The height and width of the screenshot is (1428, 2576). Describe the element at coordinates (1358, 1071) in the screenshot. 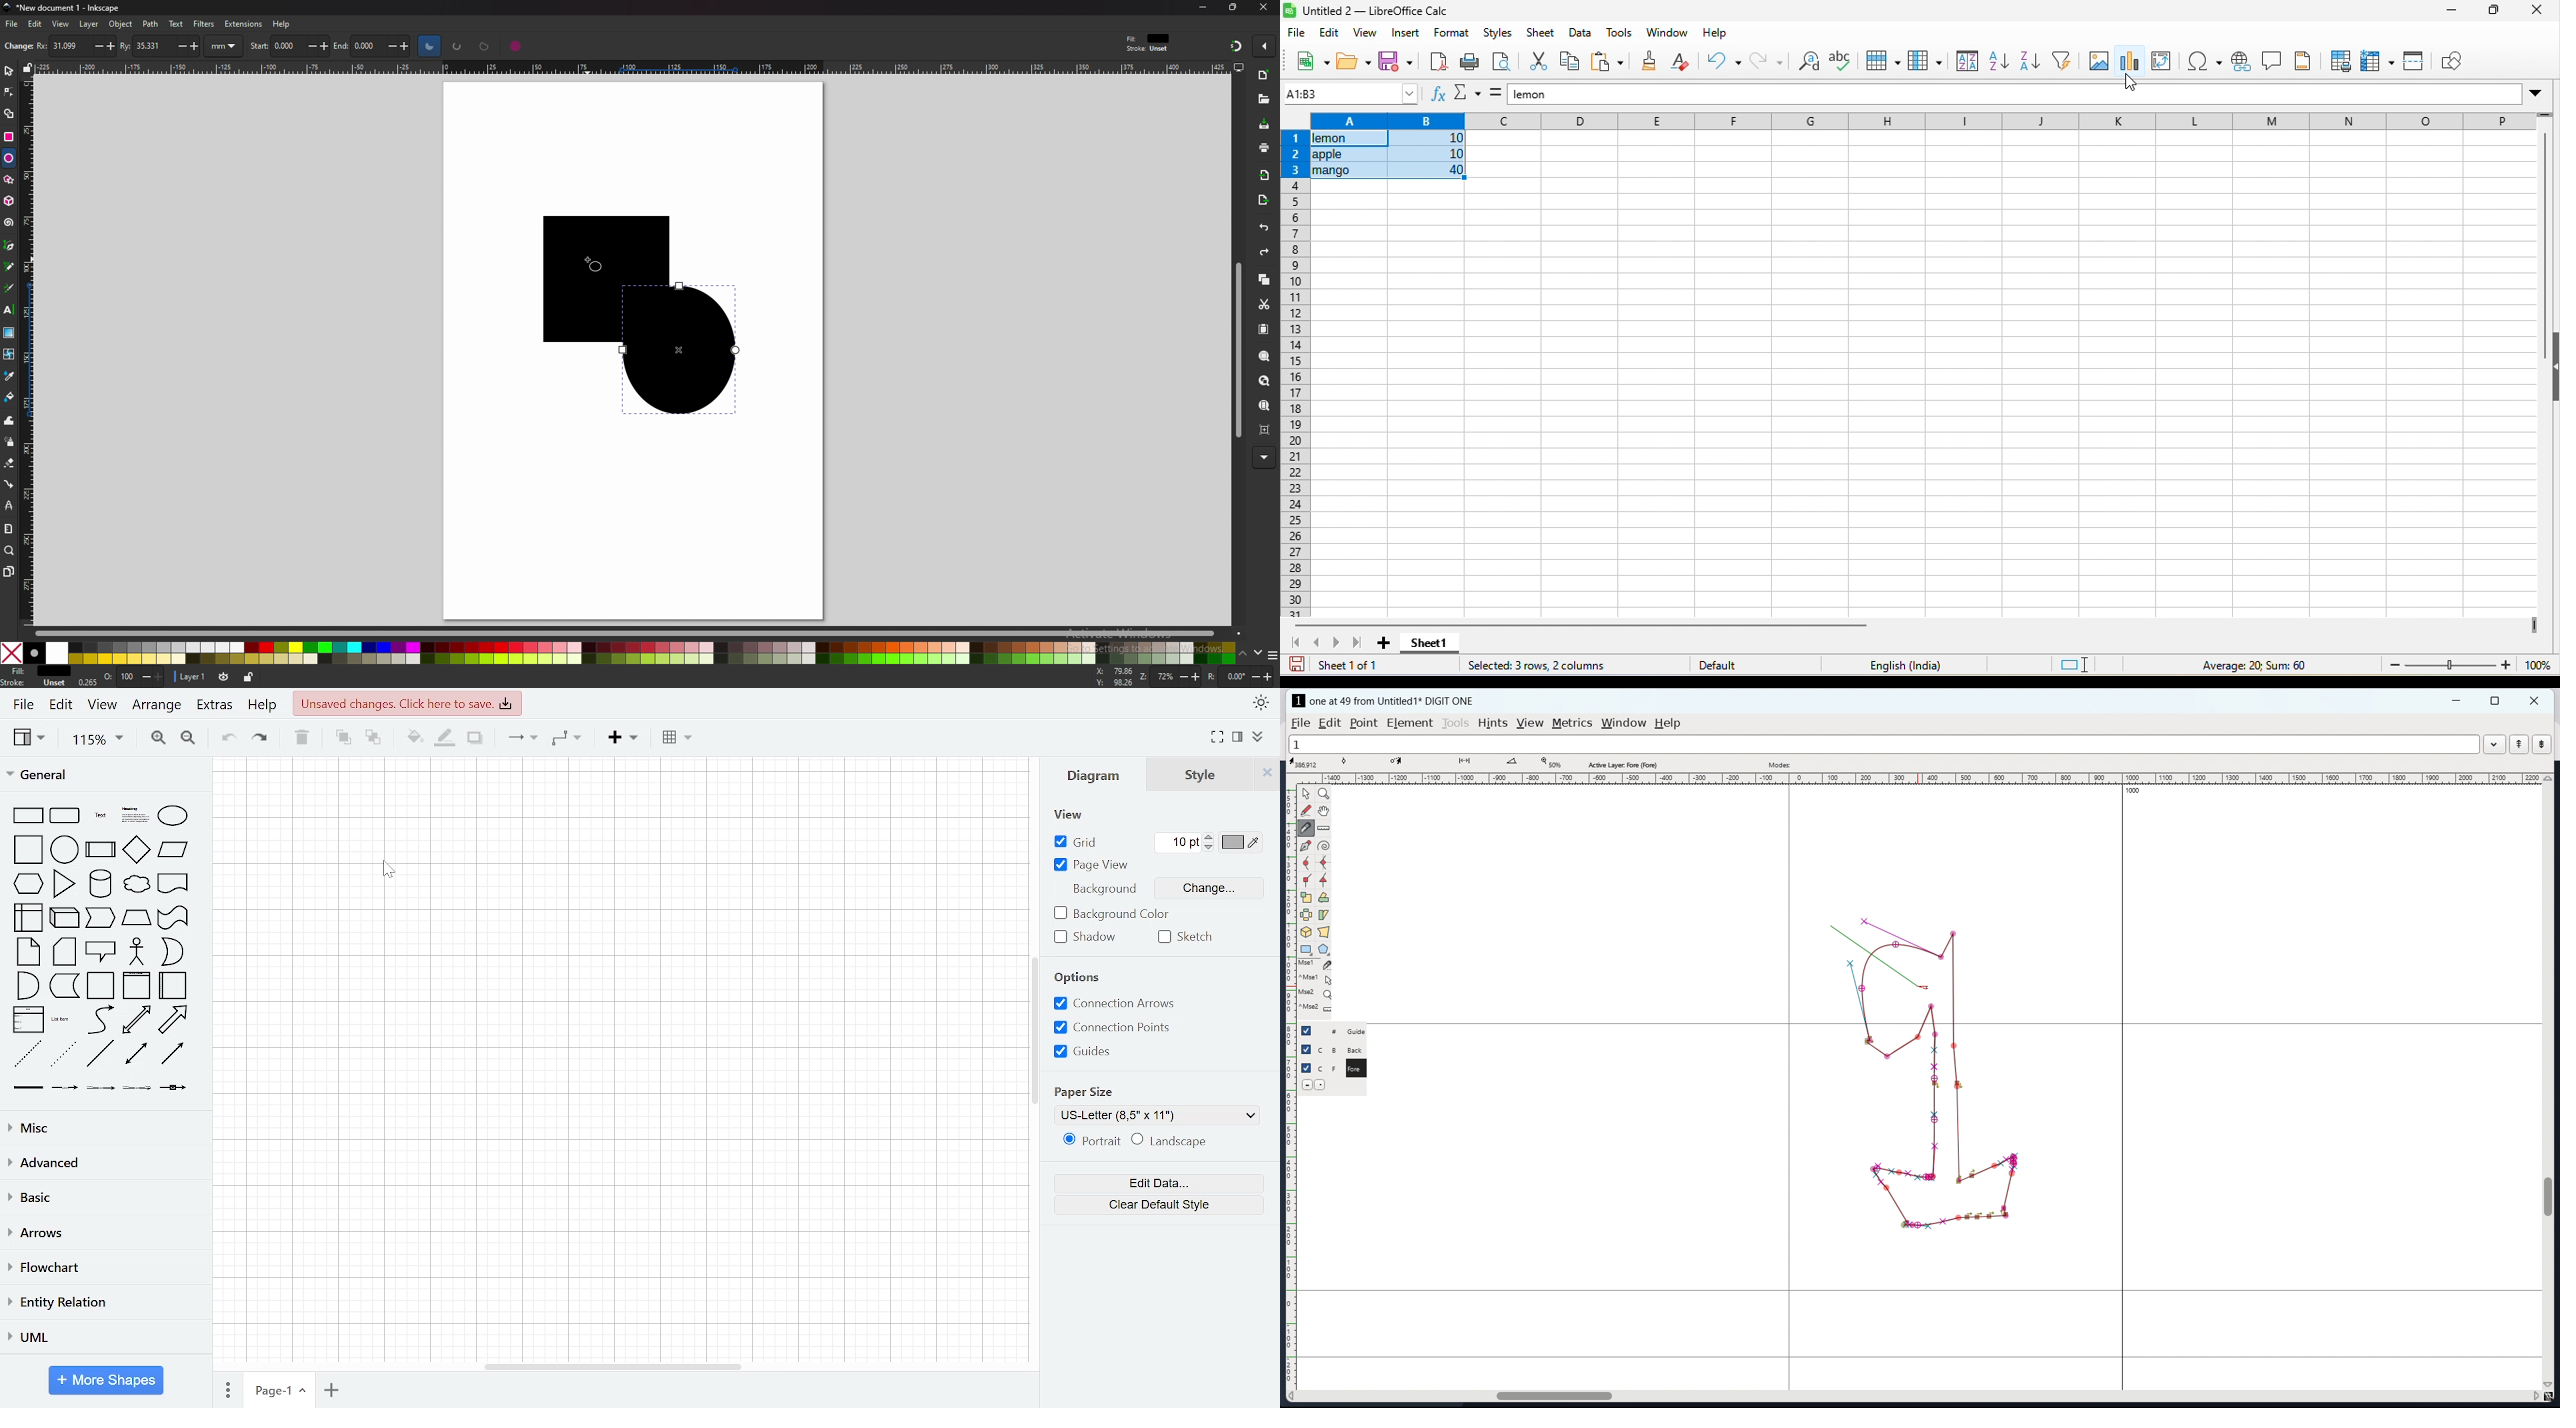

I see `fore` at that location.